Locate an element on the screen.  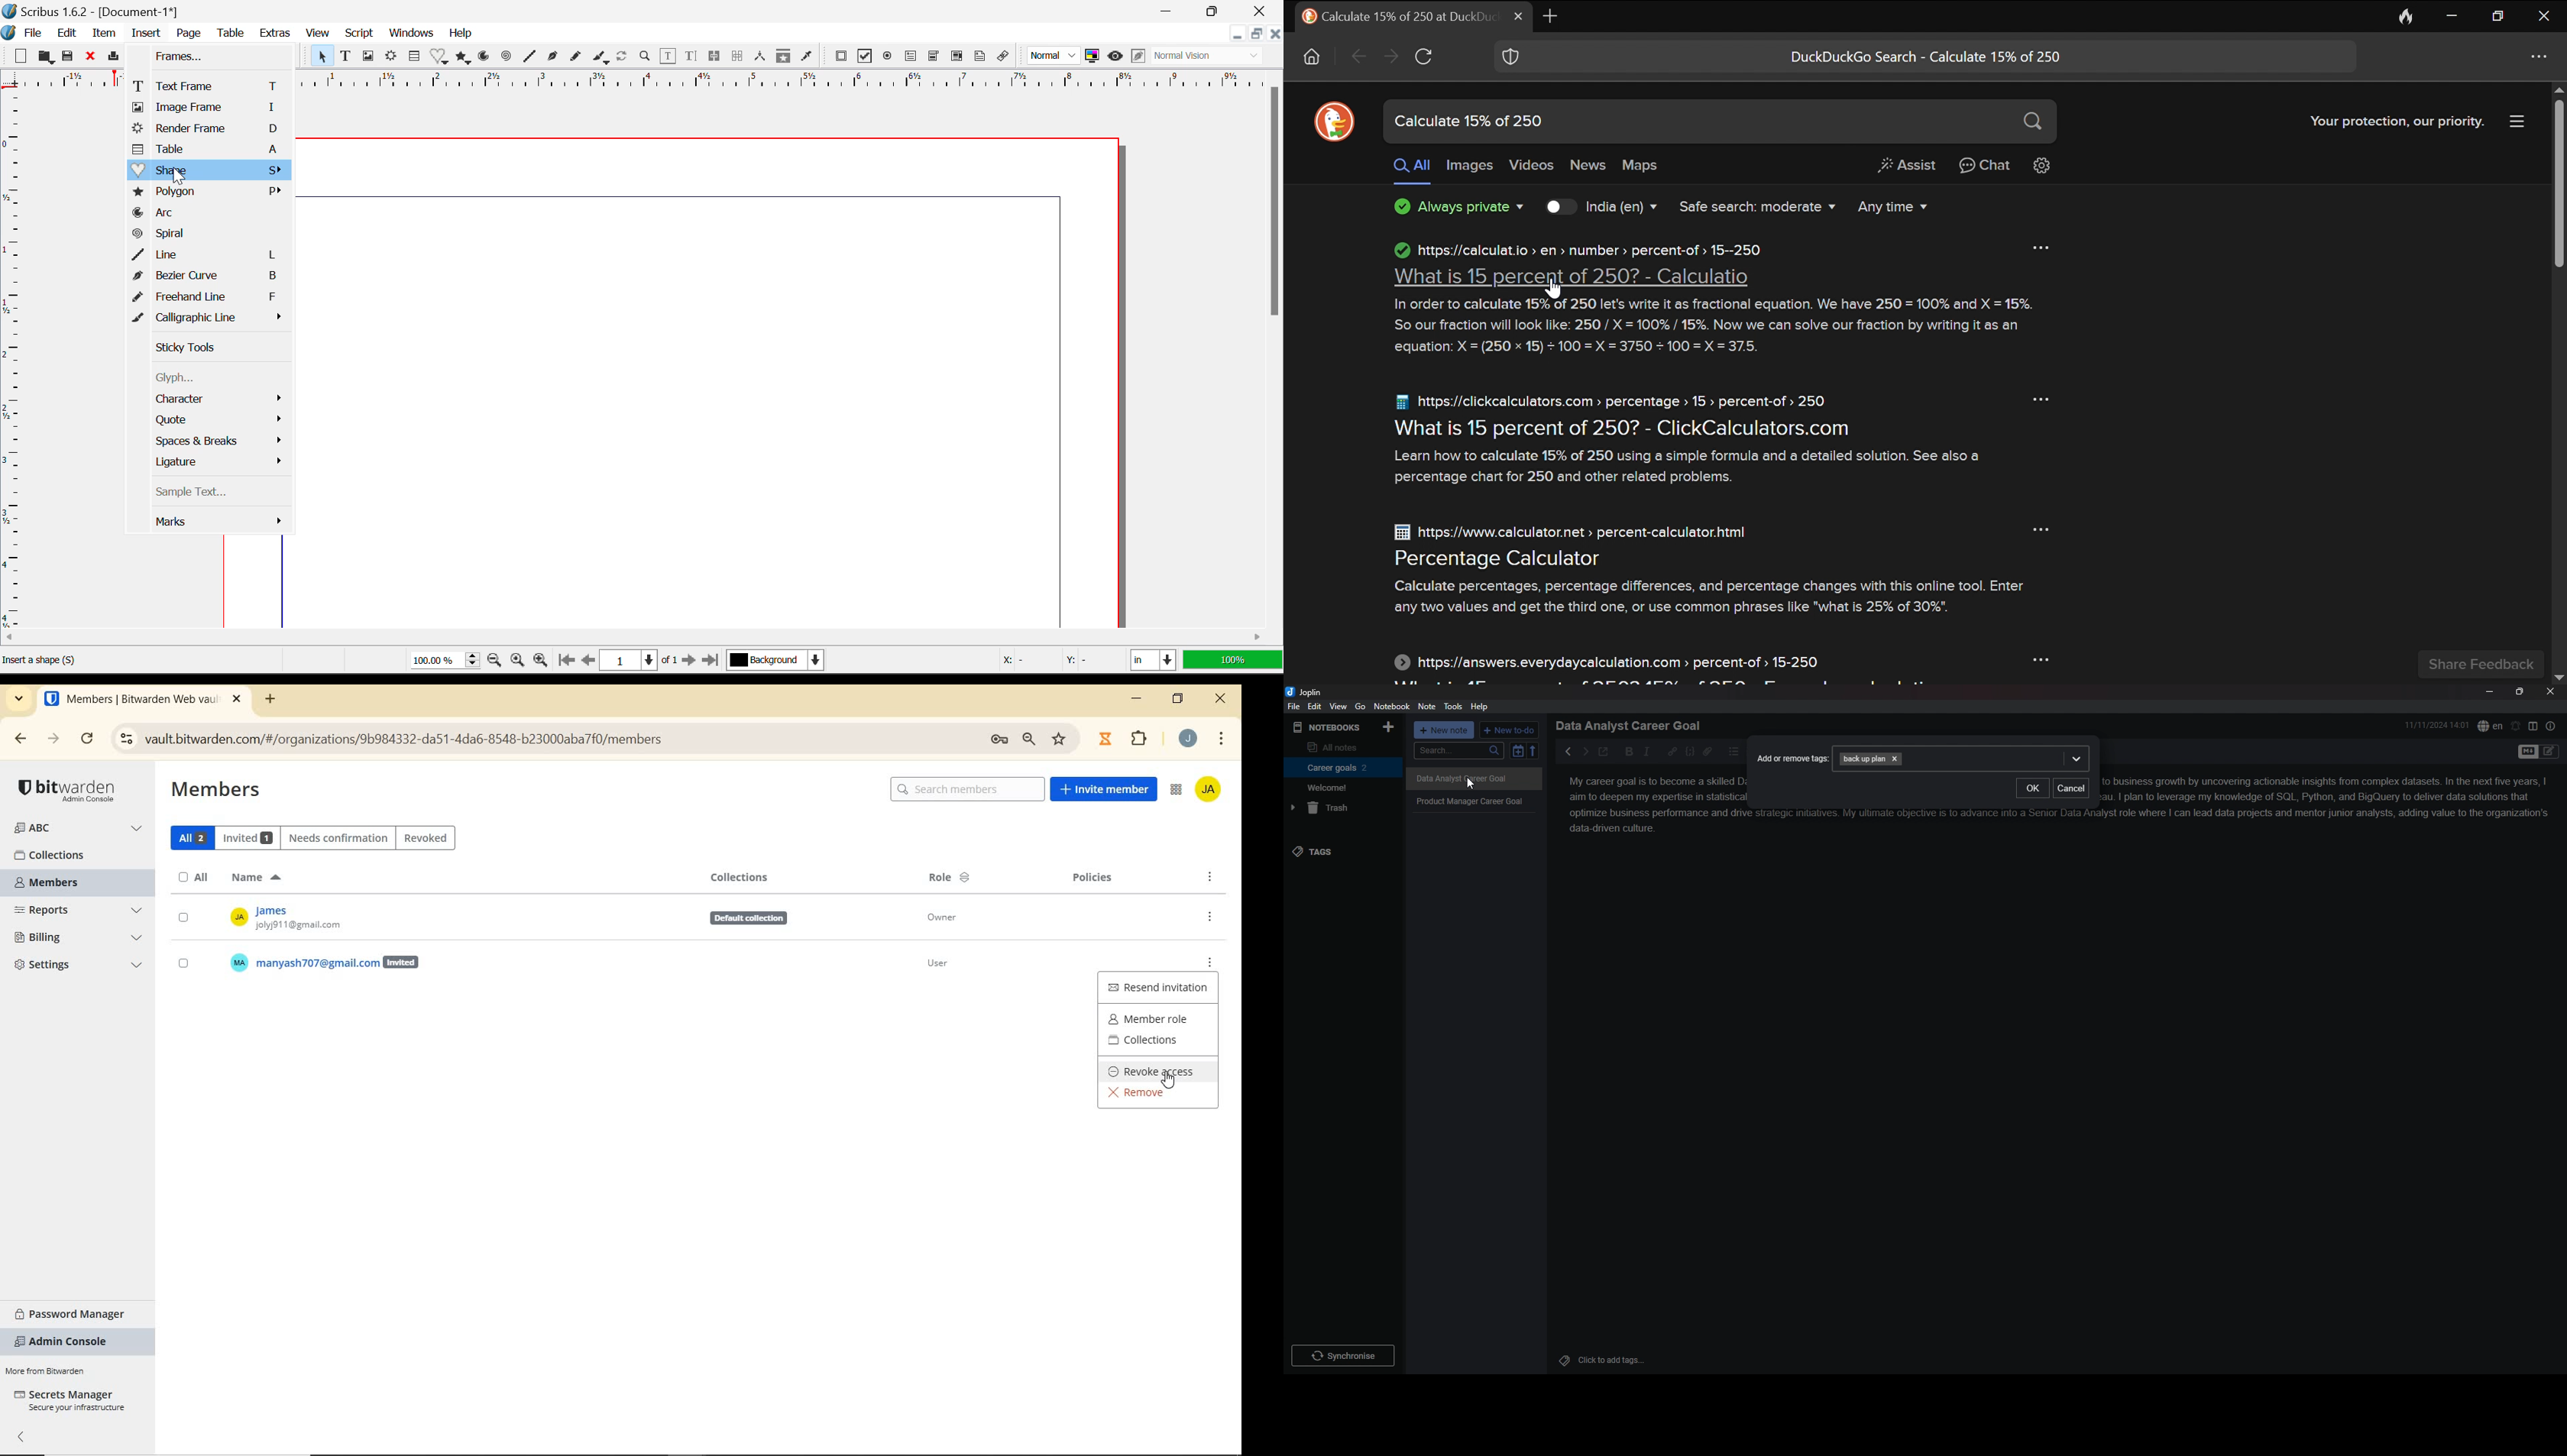
Line is located at coordinates (209, 255).